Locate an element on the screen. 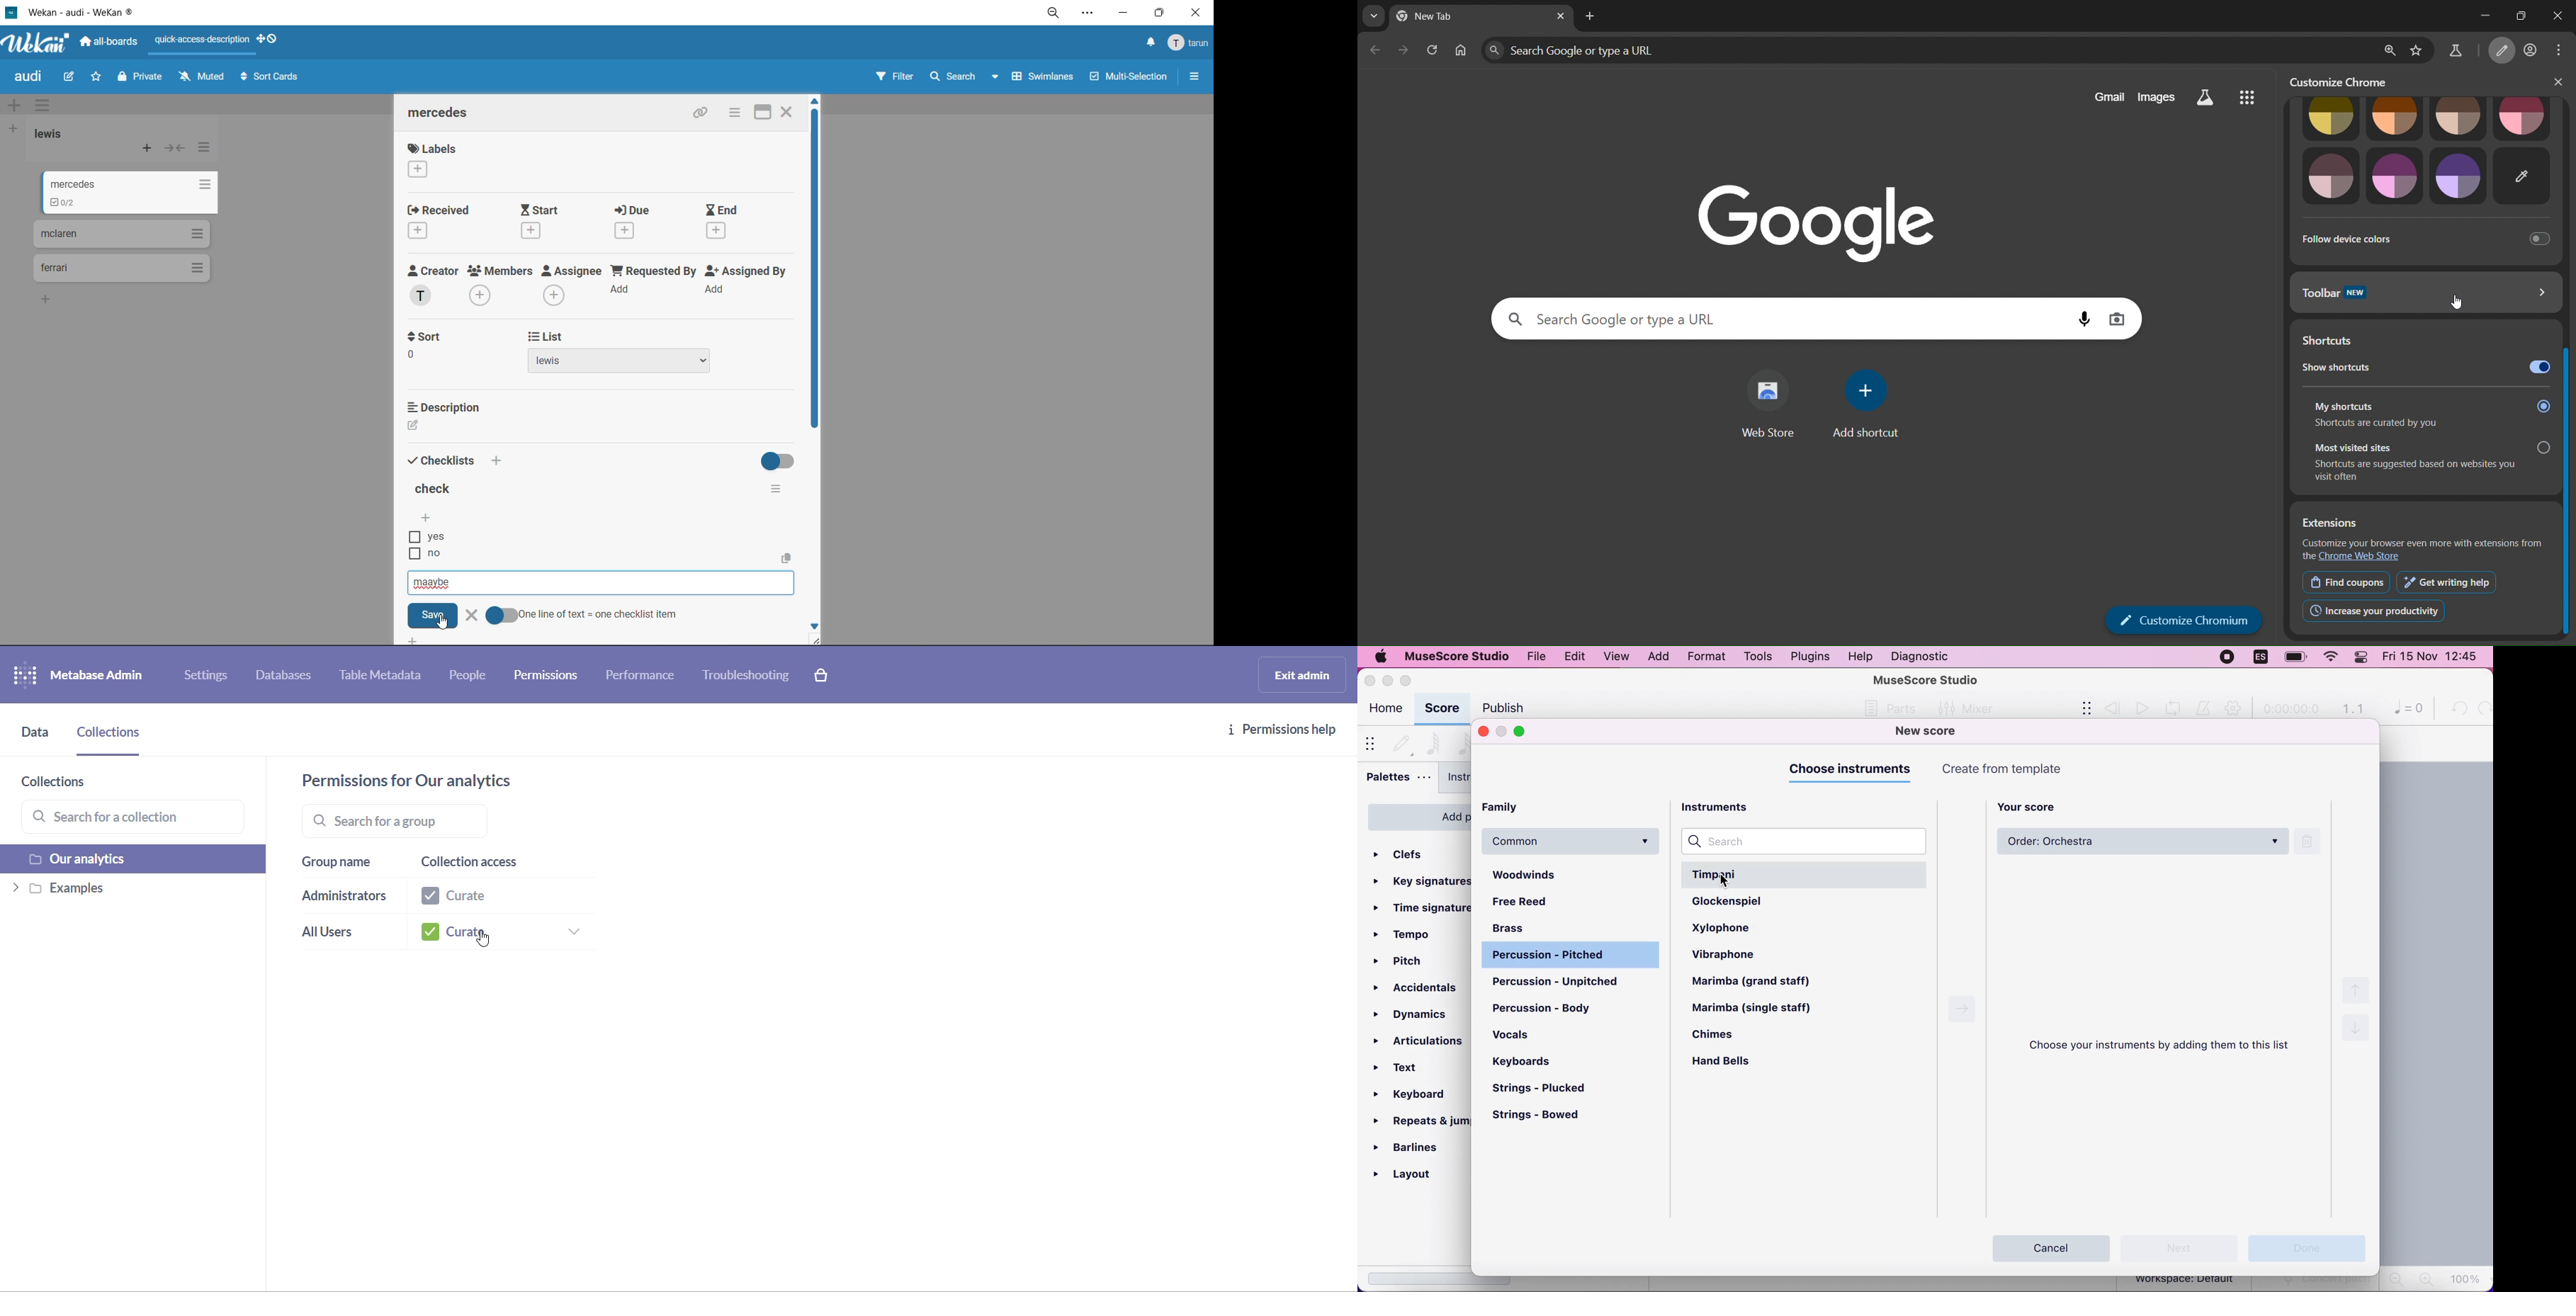 This screenshot has height=1316, width=2576. follow device colors is located at coordinates (2421, 237).